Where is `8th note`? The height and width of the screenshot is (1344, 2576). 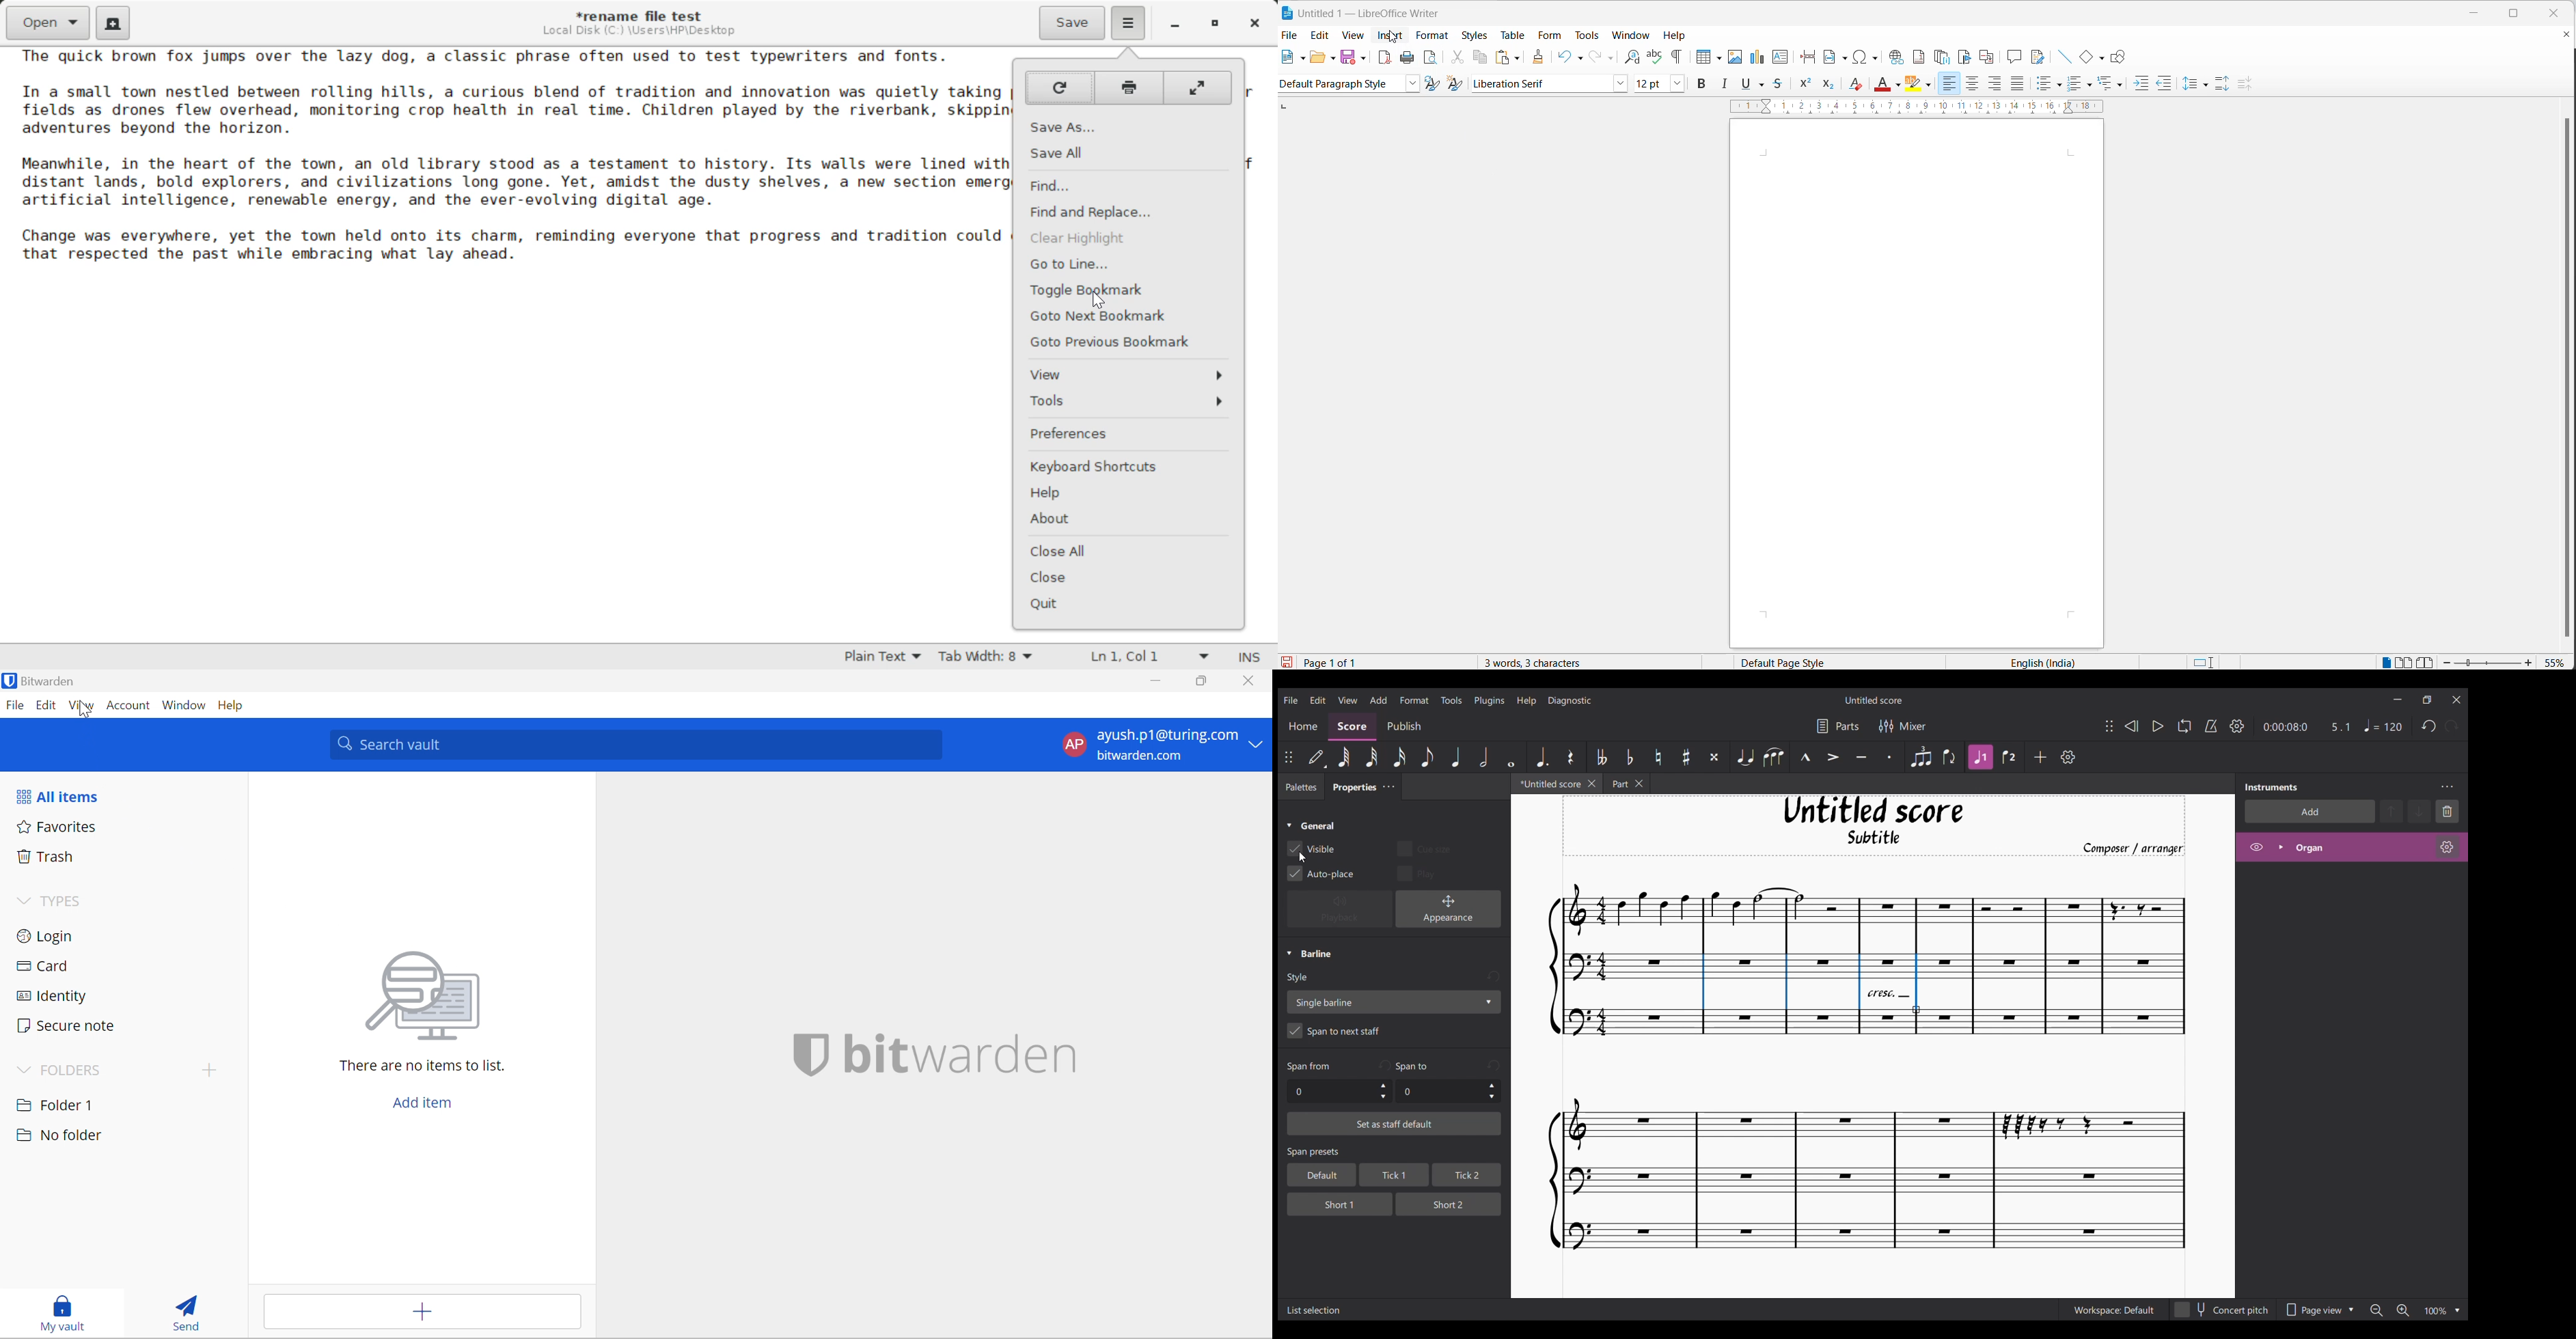 8th note is located at coordinates (1426, 758).